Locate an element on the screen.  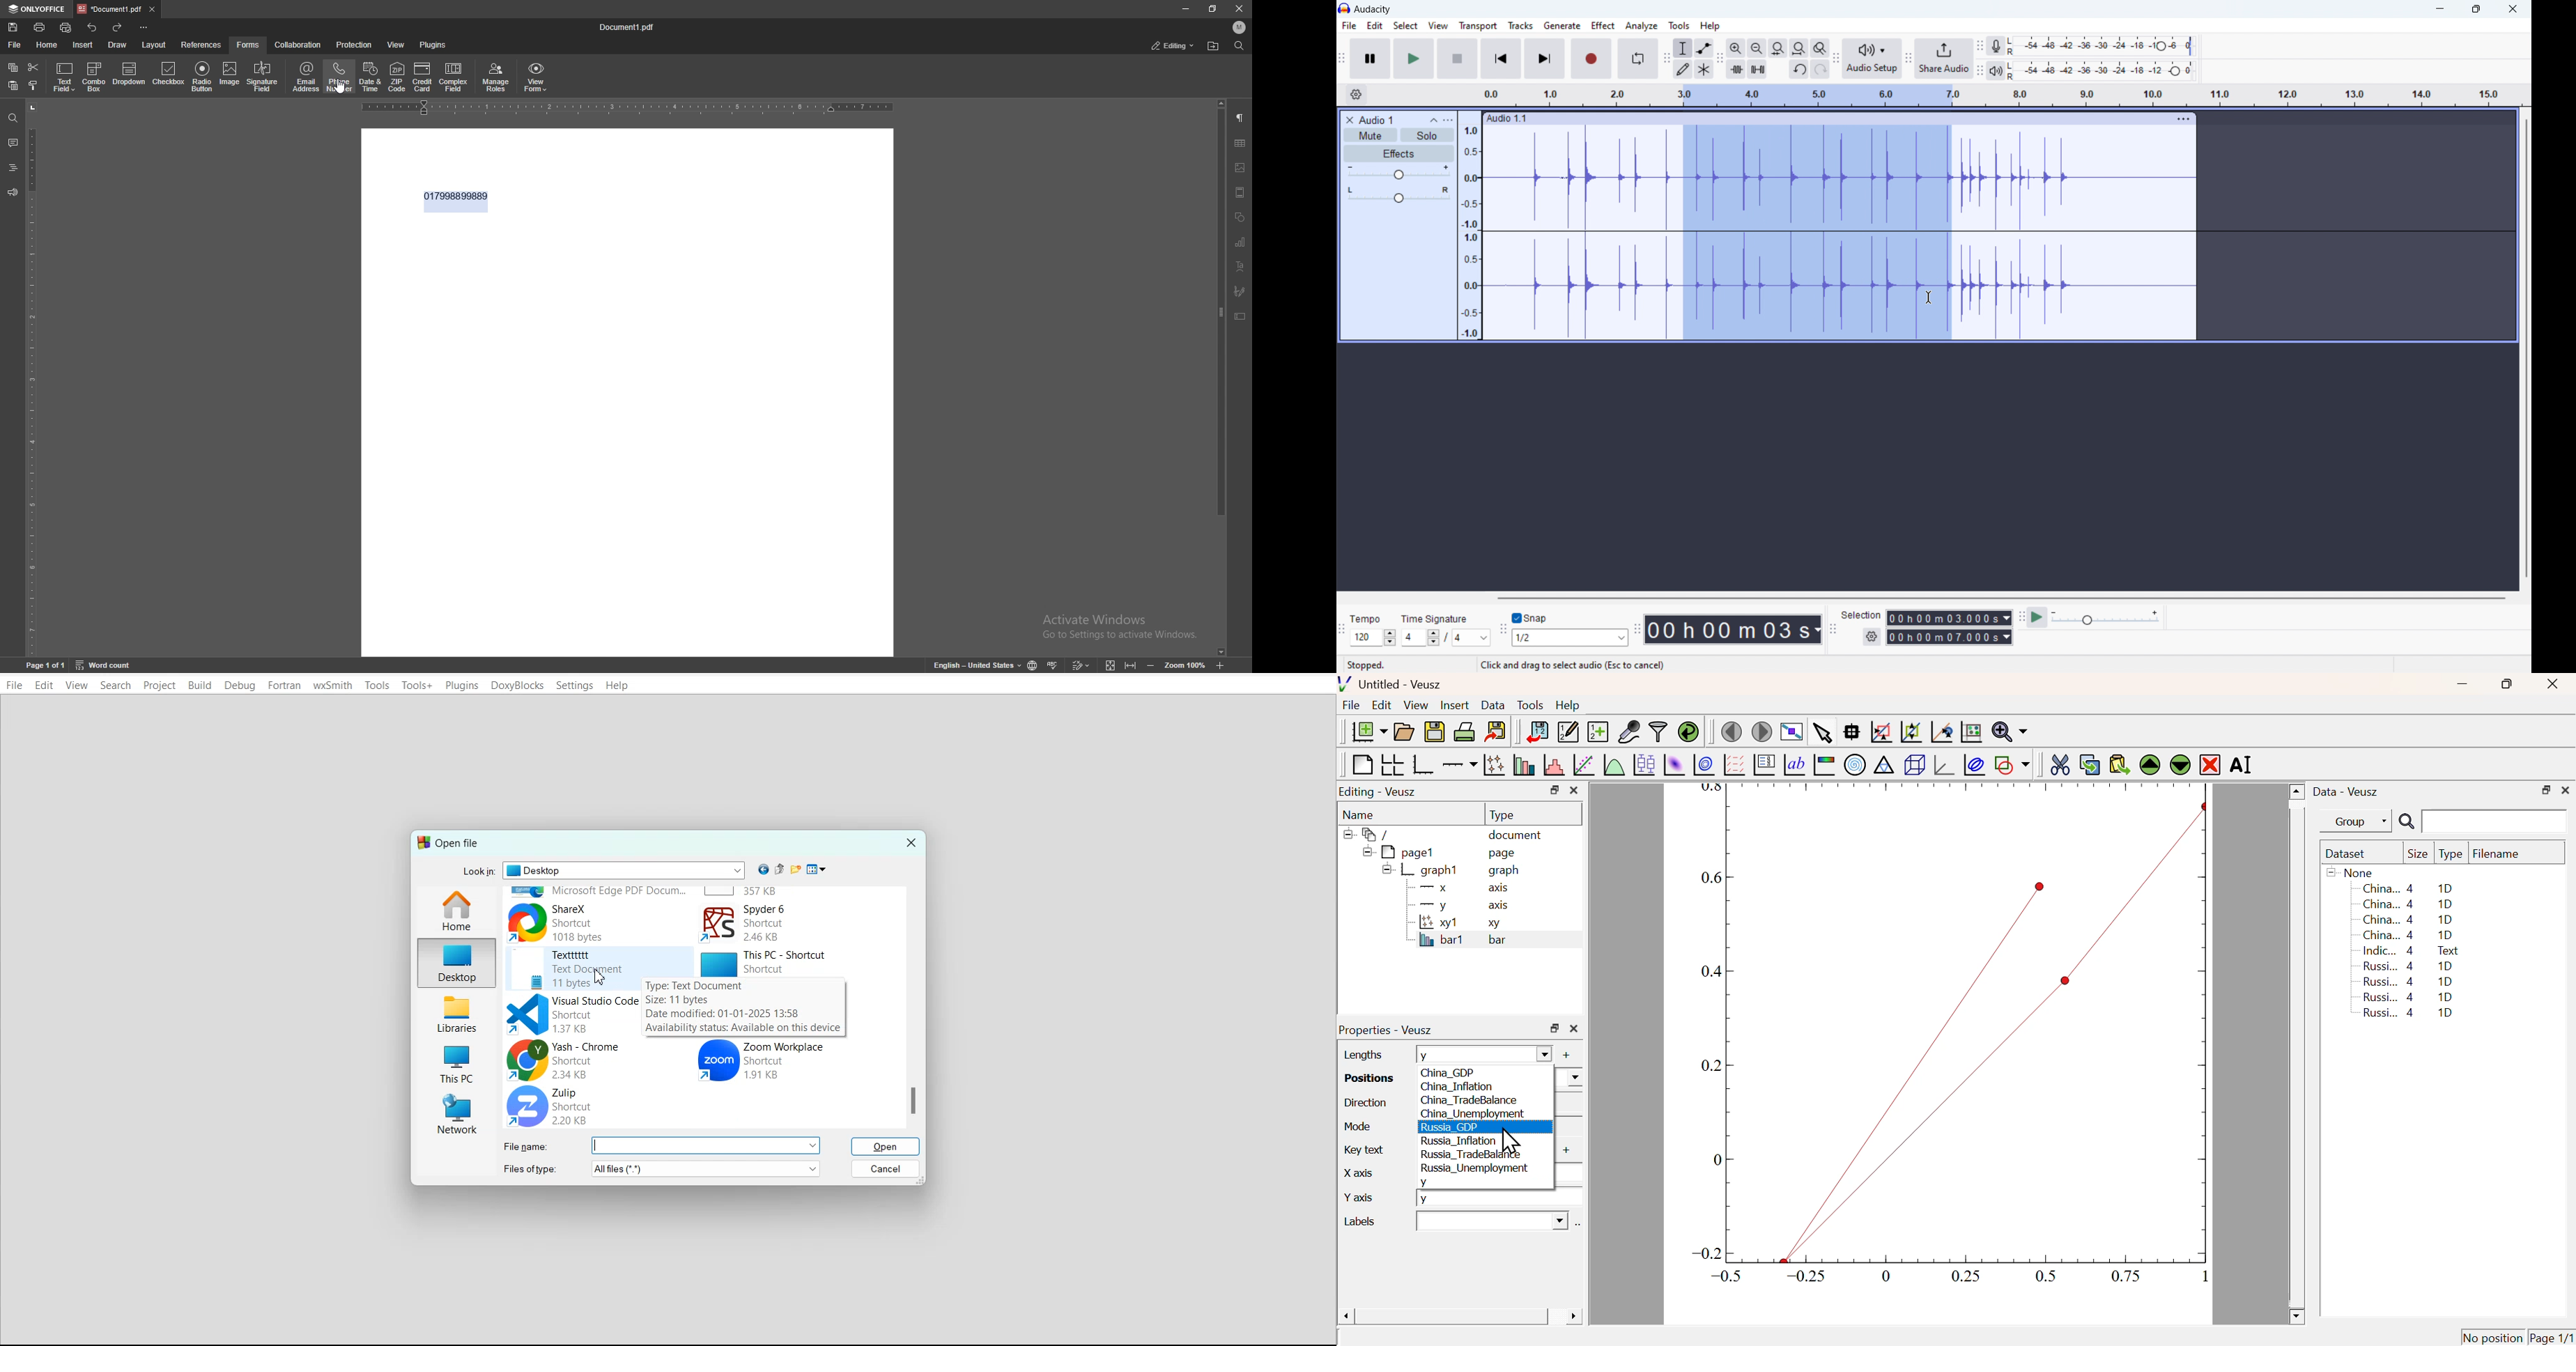
Settings is located at coordinates (575, 686).